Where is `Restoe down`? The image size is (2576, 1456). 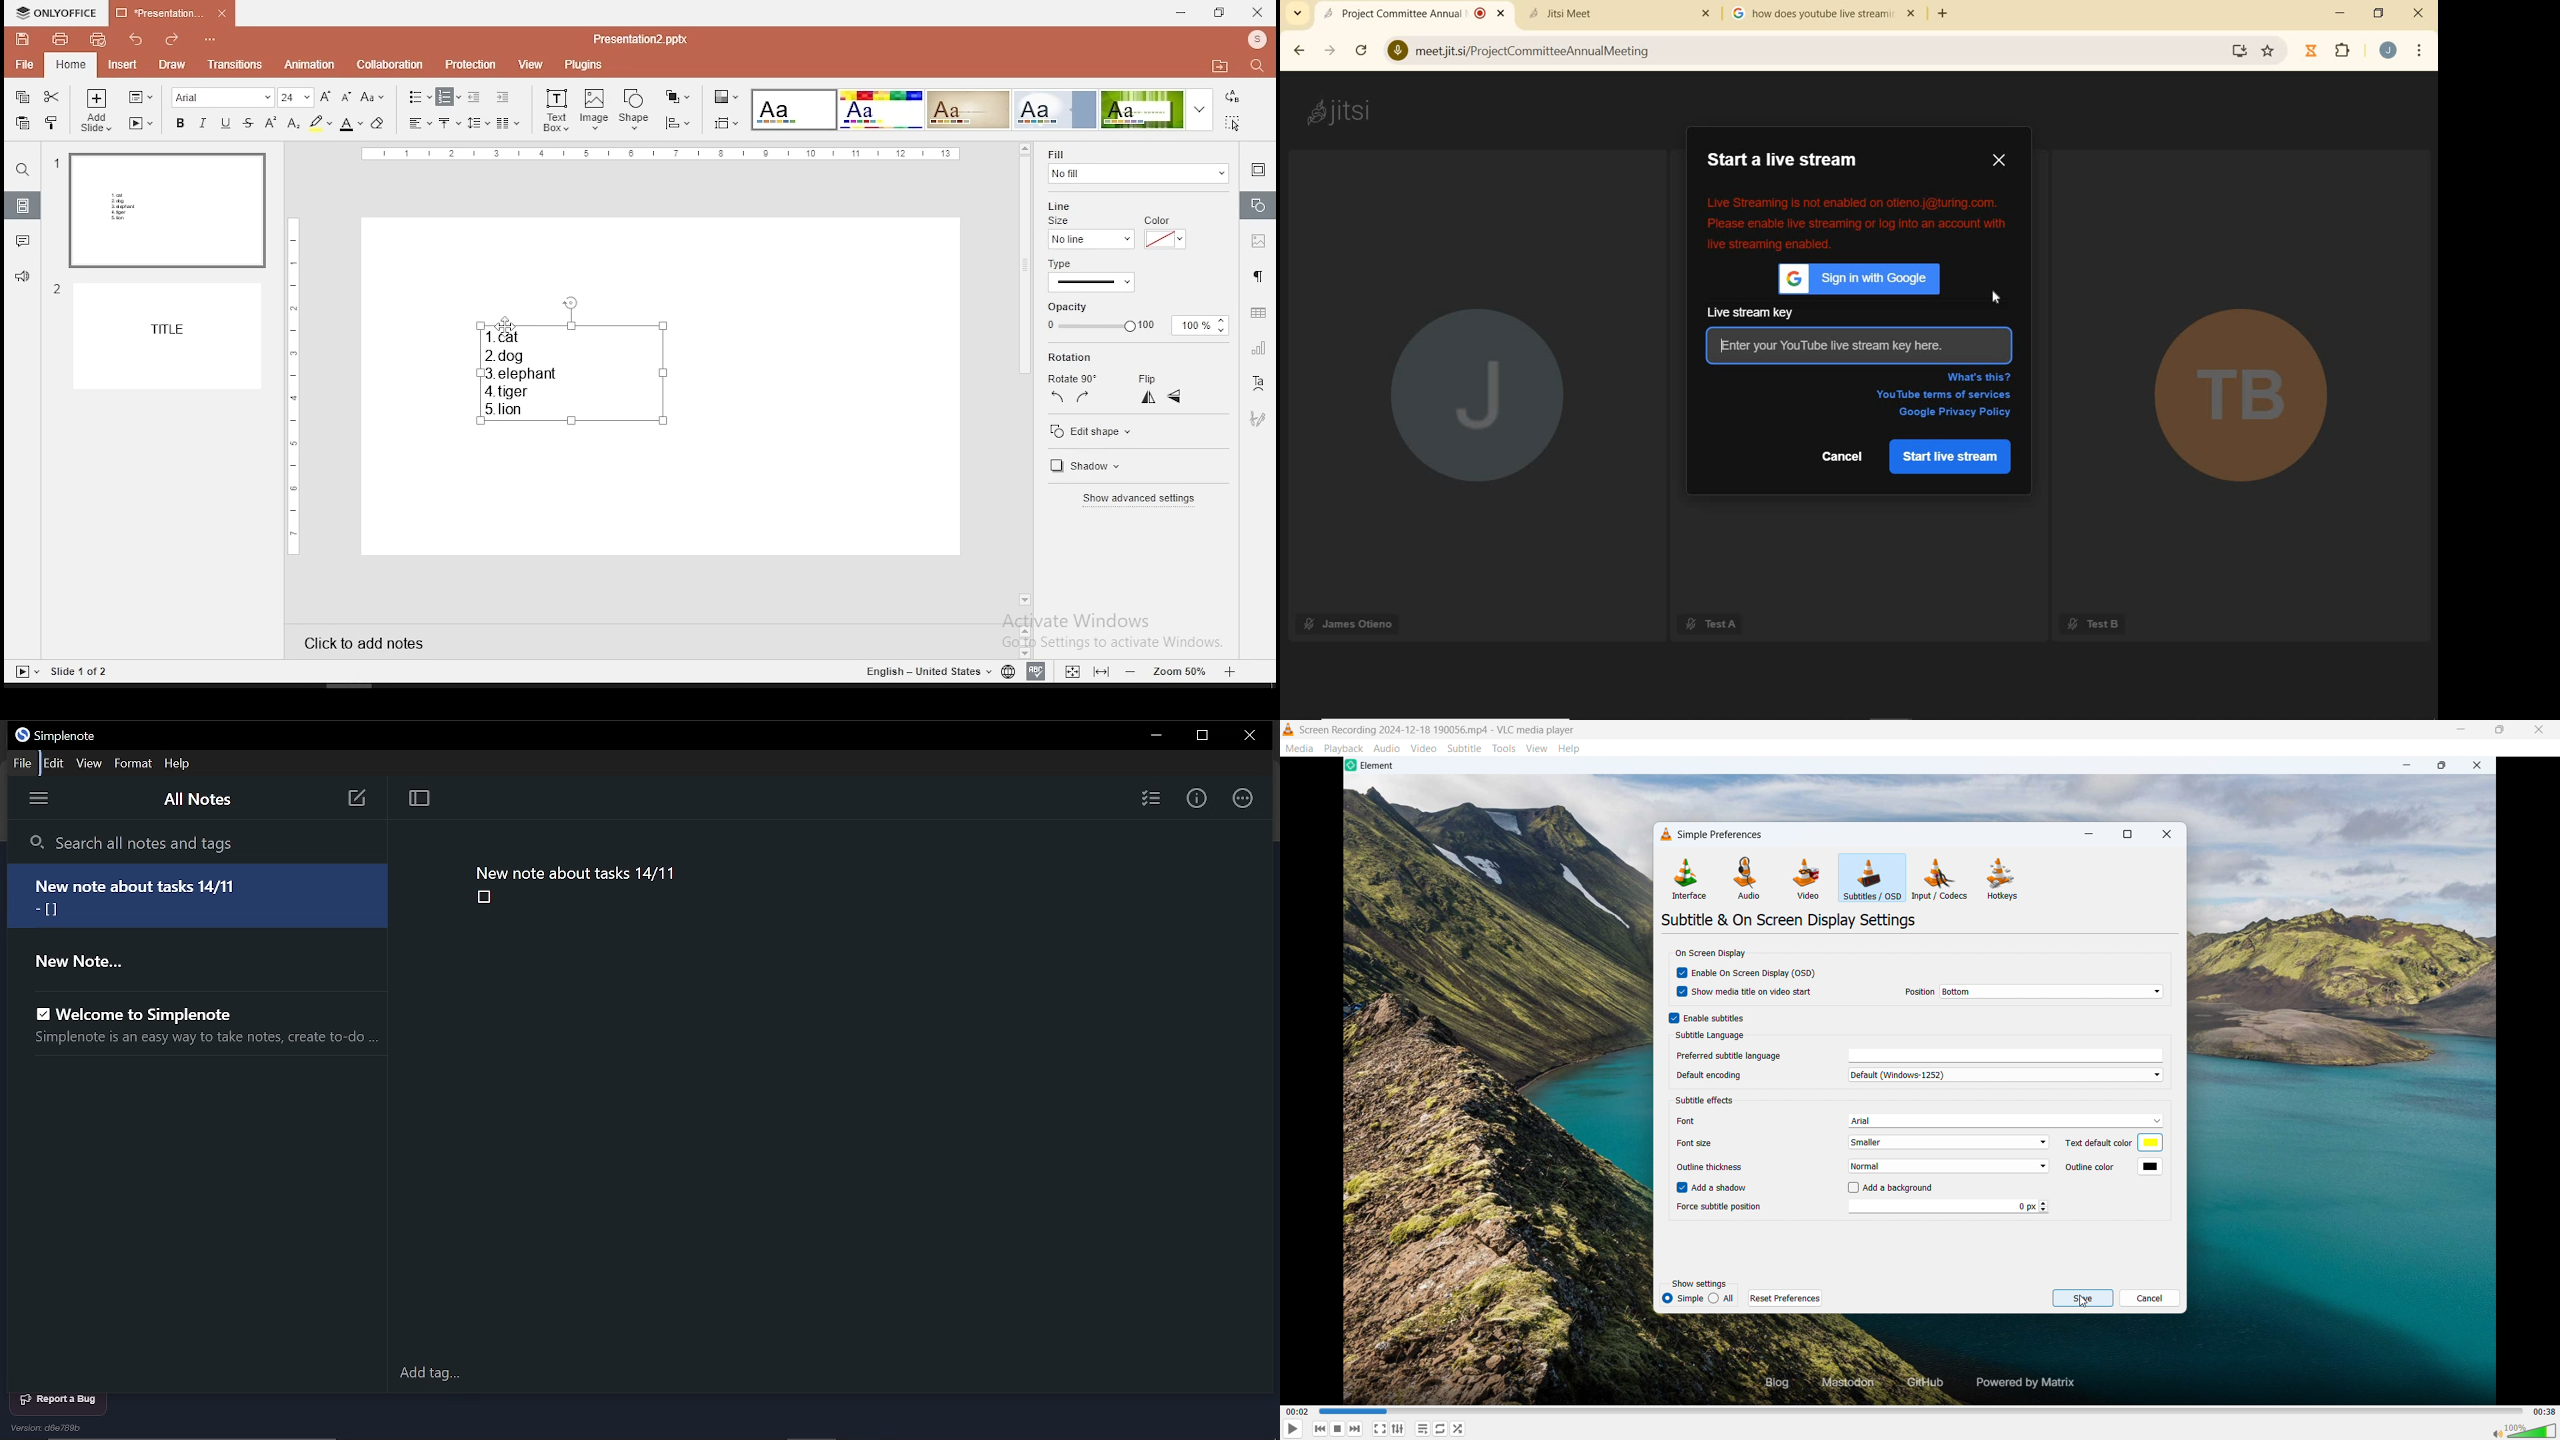
Restoe down is located at coordinates (1200, 736).